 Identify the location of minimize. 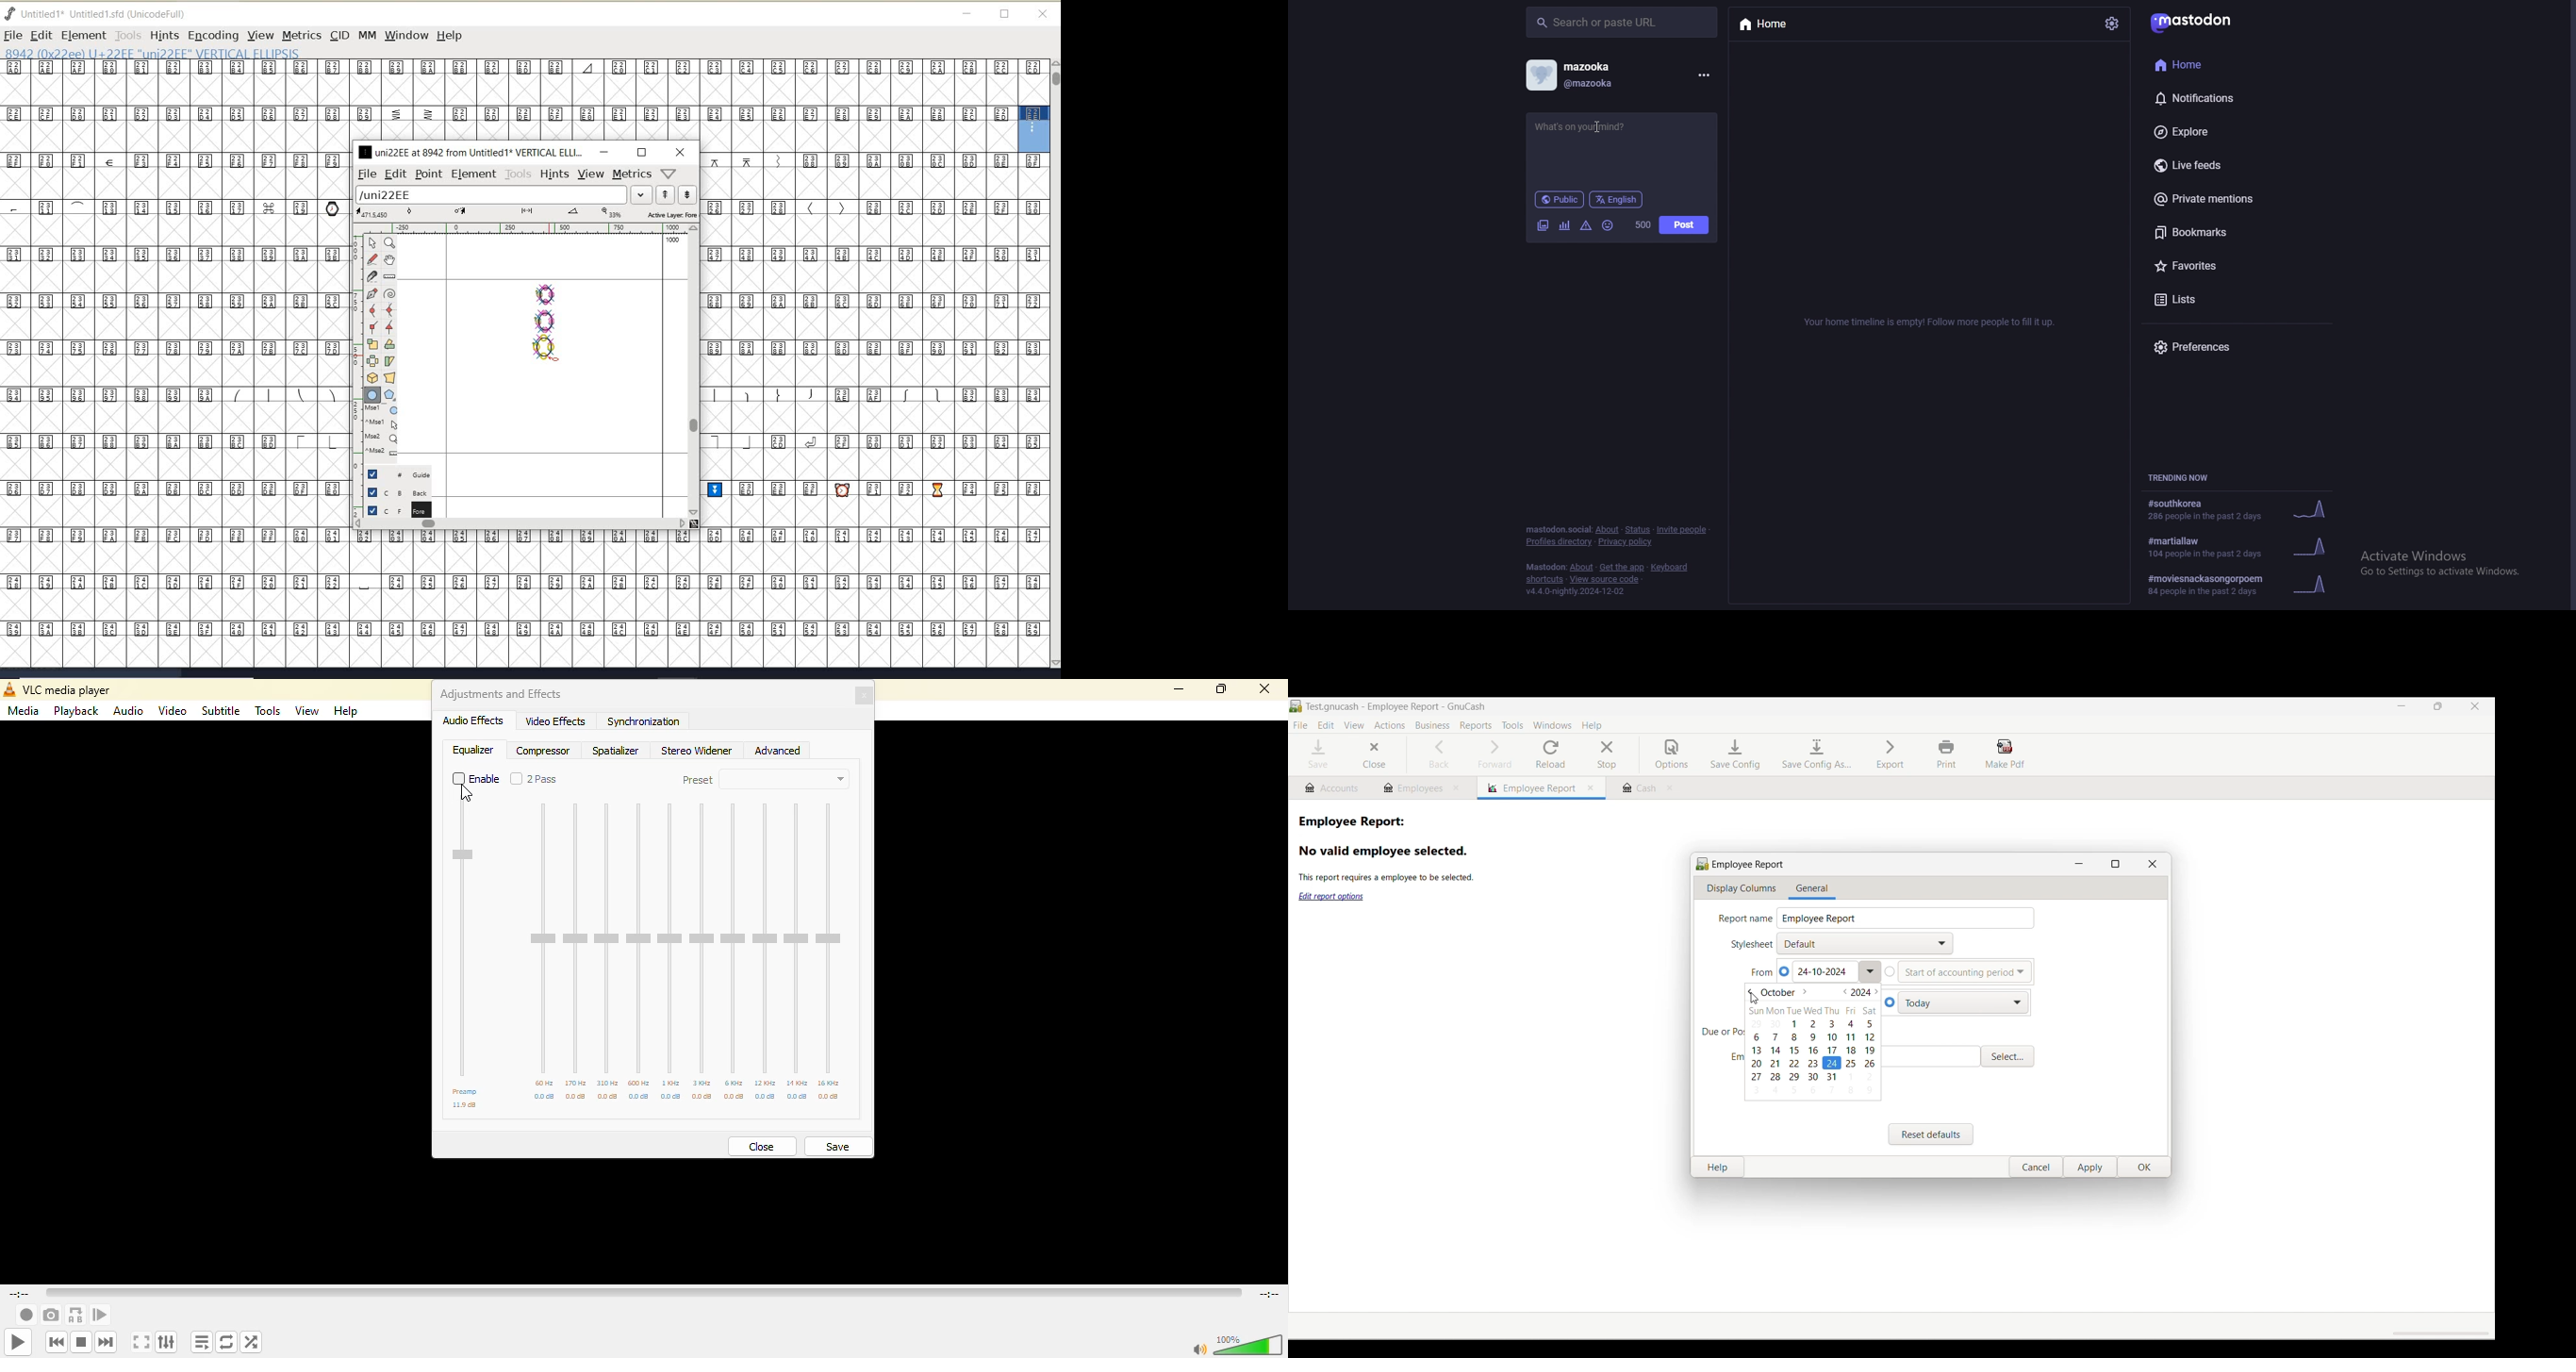
(1177, 689).